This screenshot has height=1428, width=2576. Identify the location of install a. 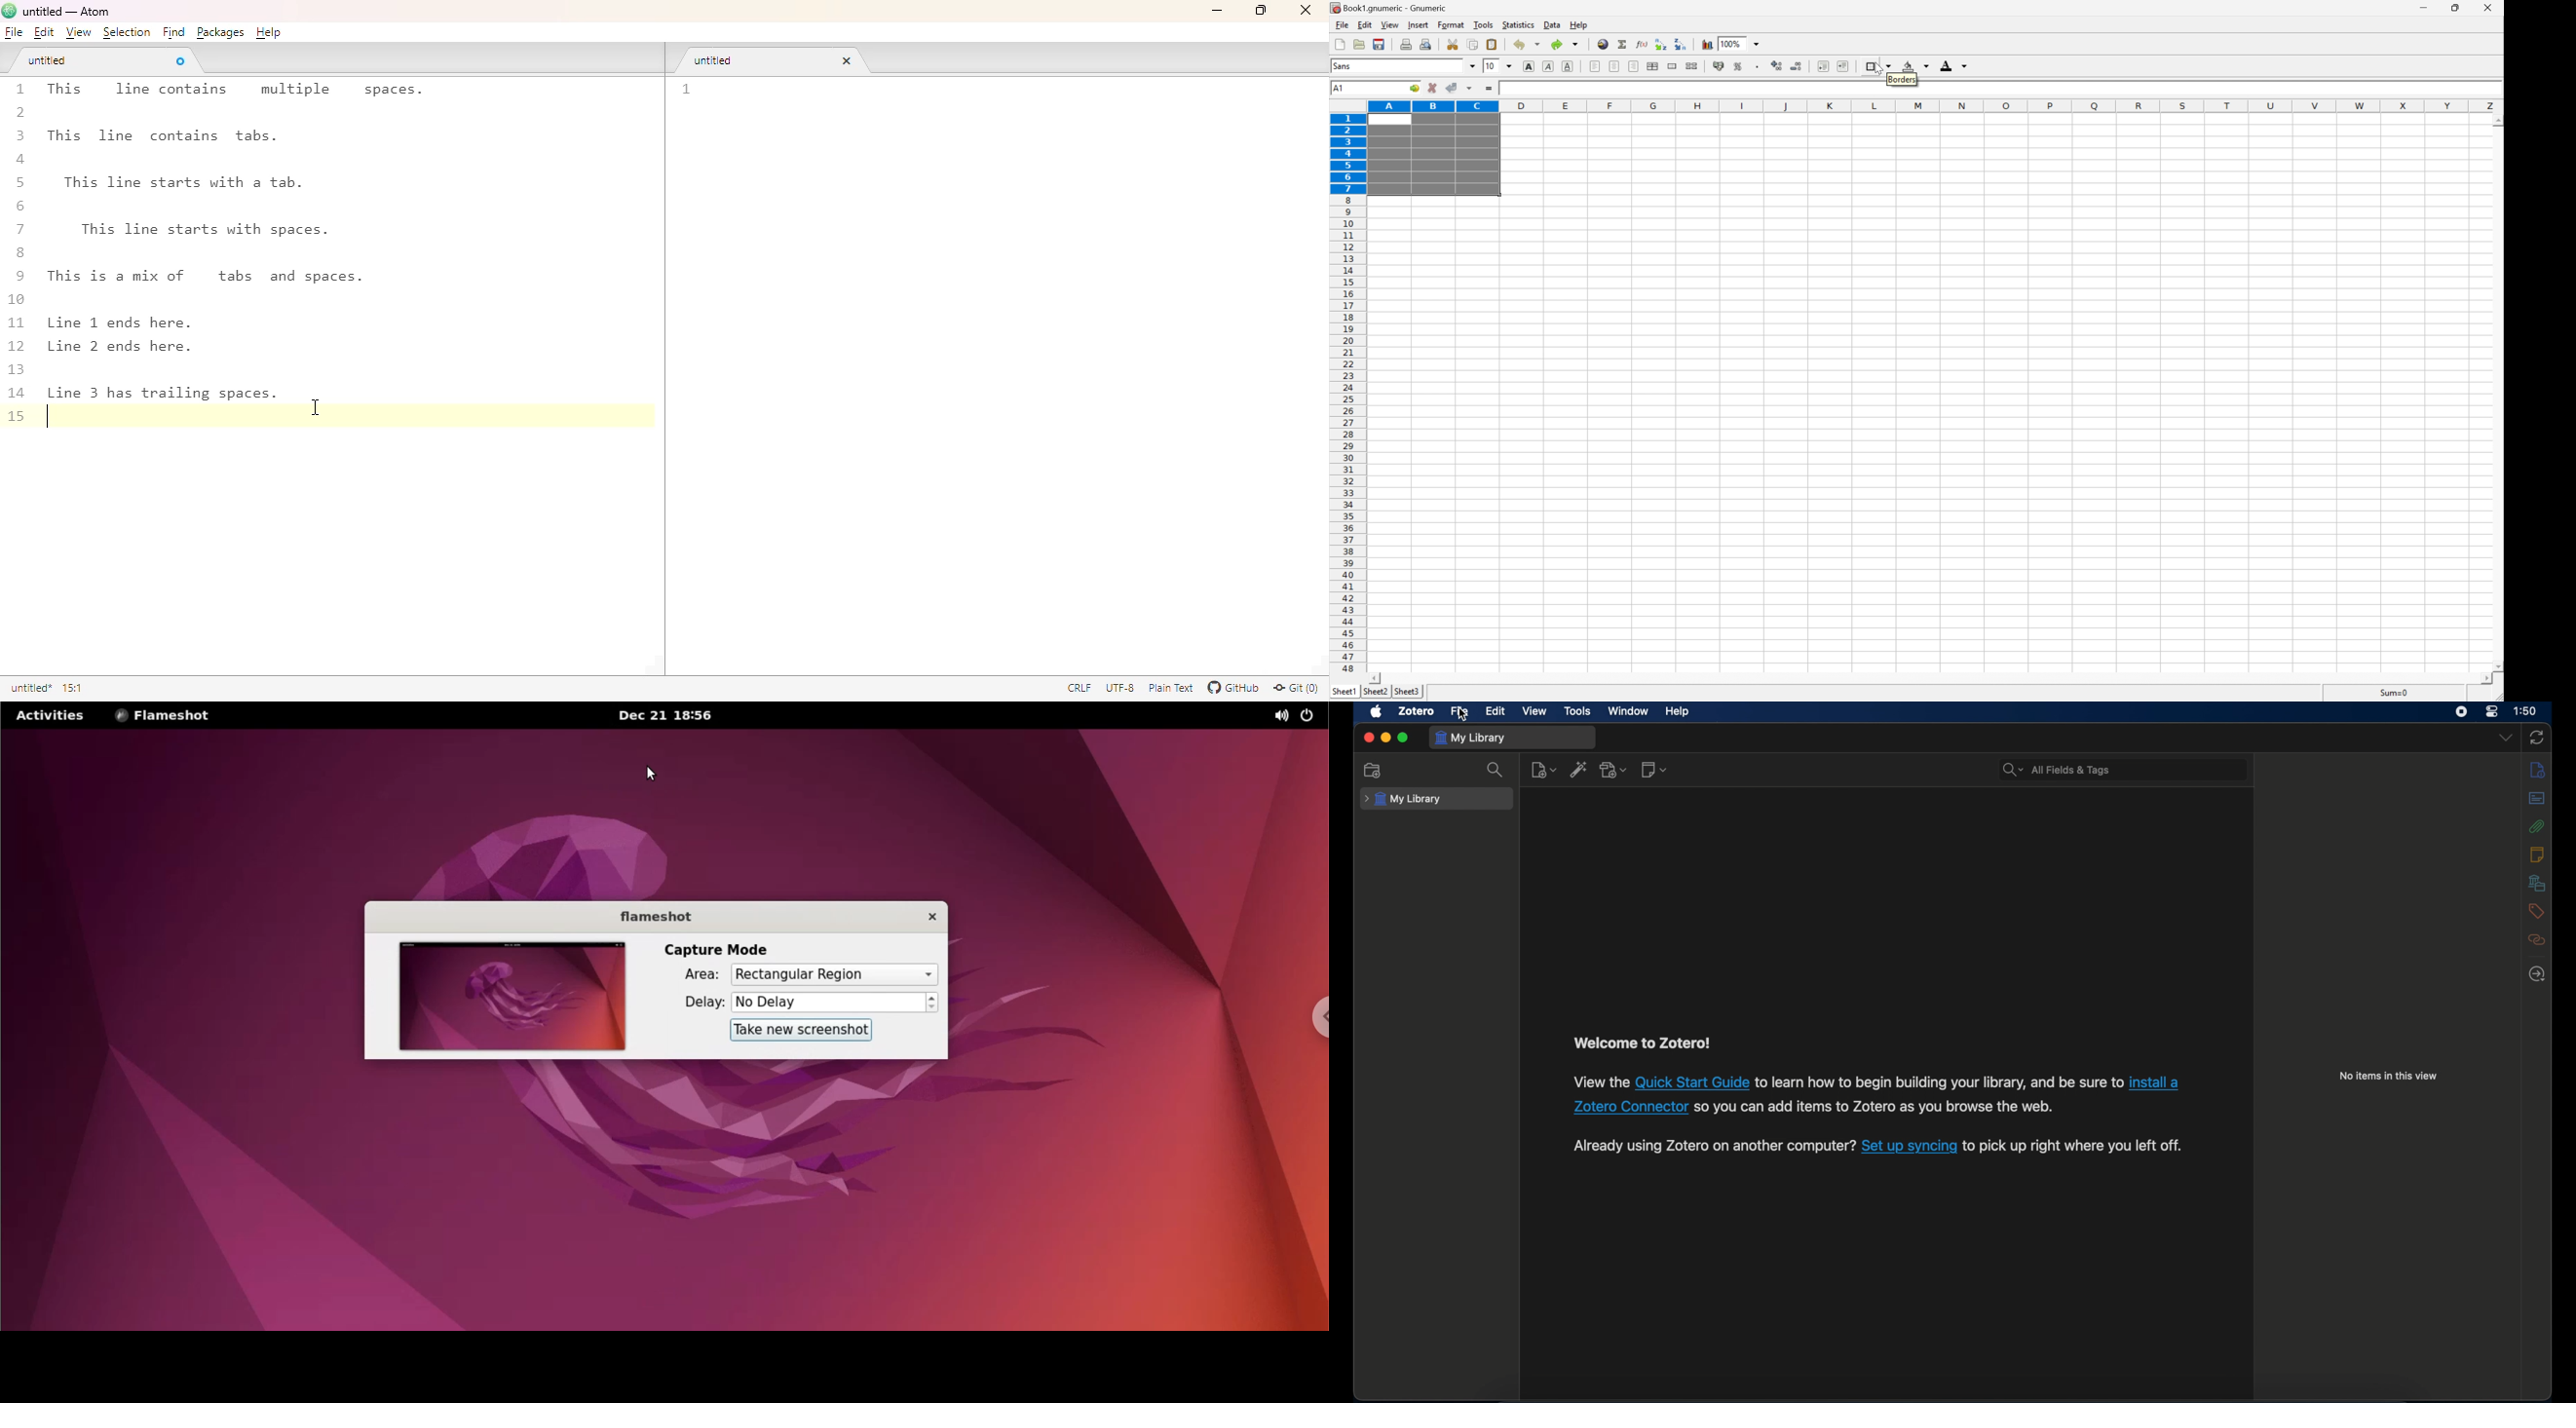
(2157, 1083).